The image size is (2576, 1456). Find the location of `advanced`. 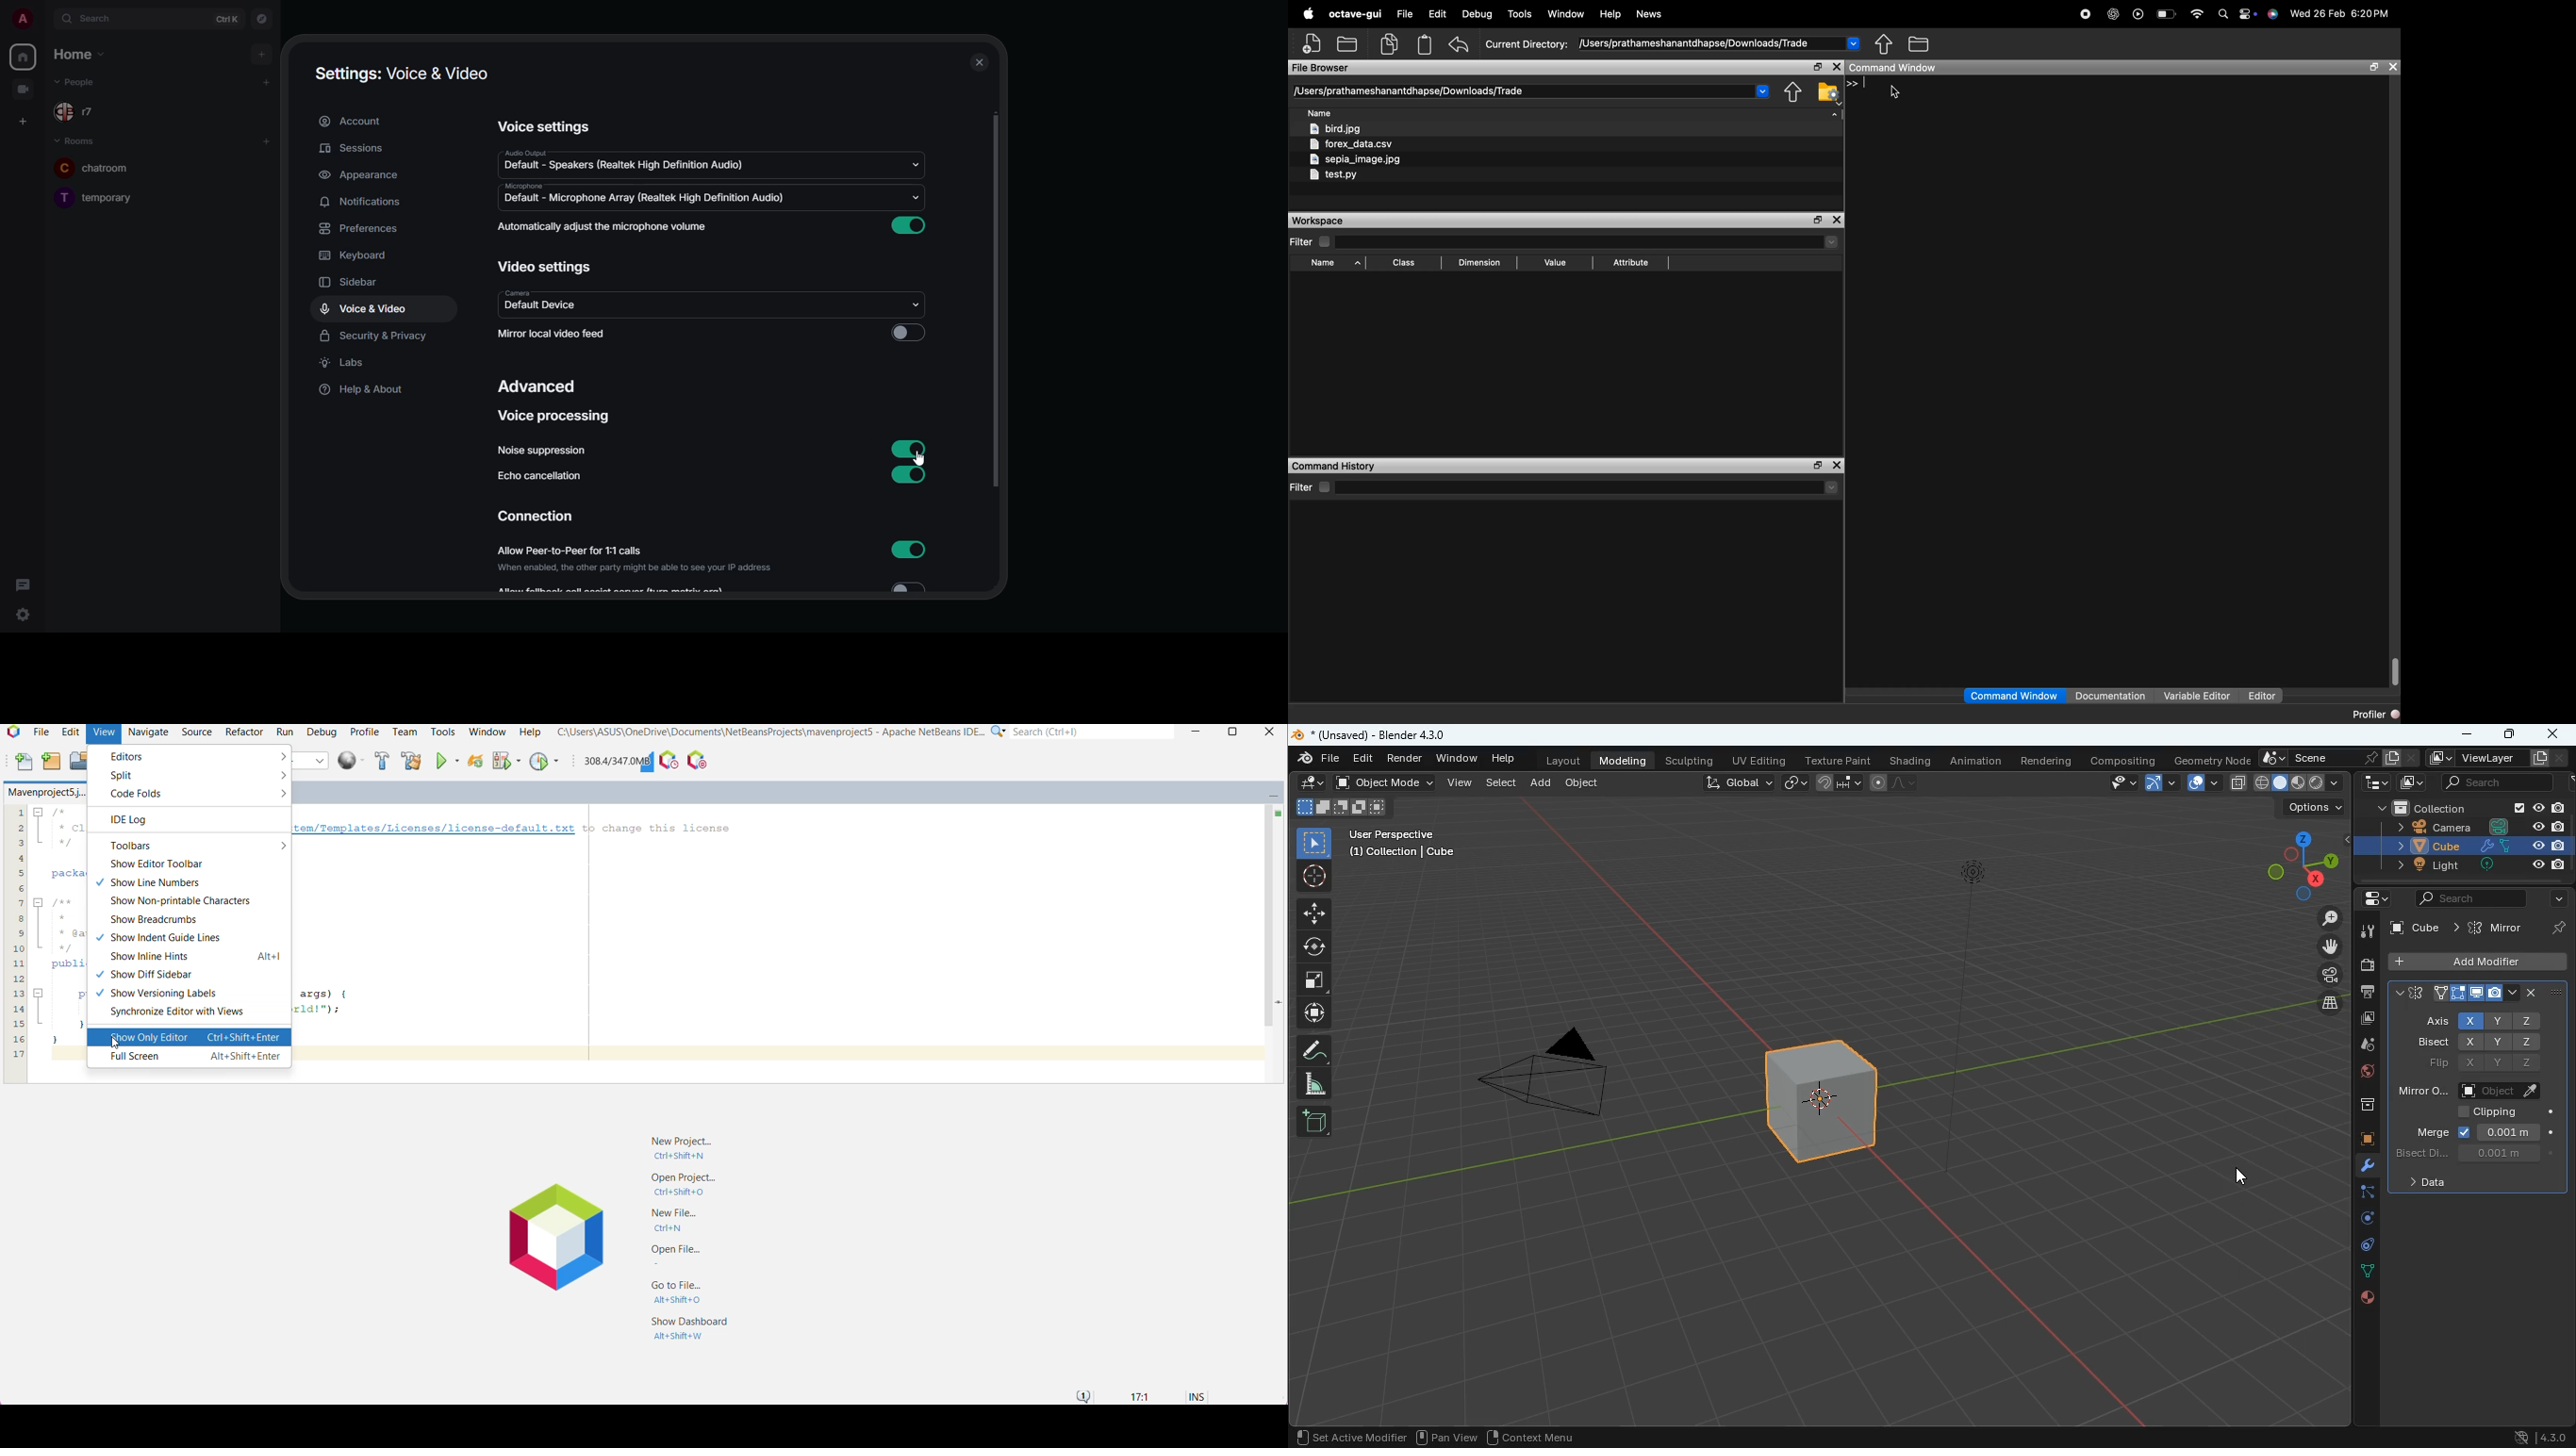

advanced is located at coordinates (534, 388).